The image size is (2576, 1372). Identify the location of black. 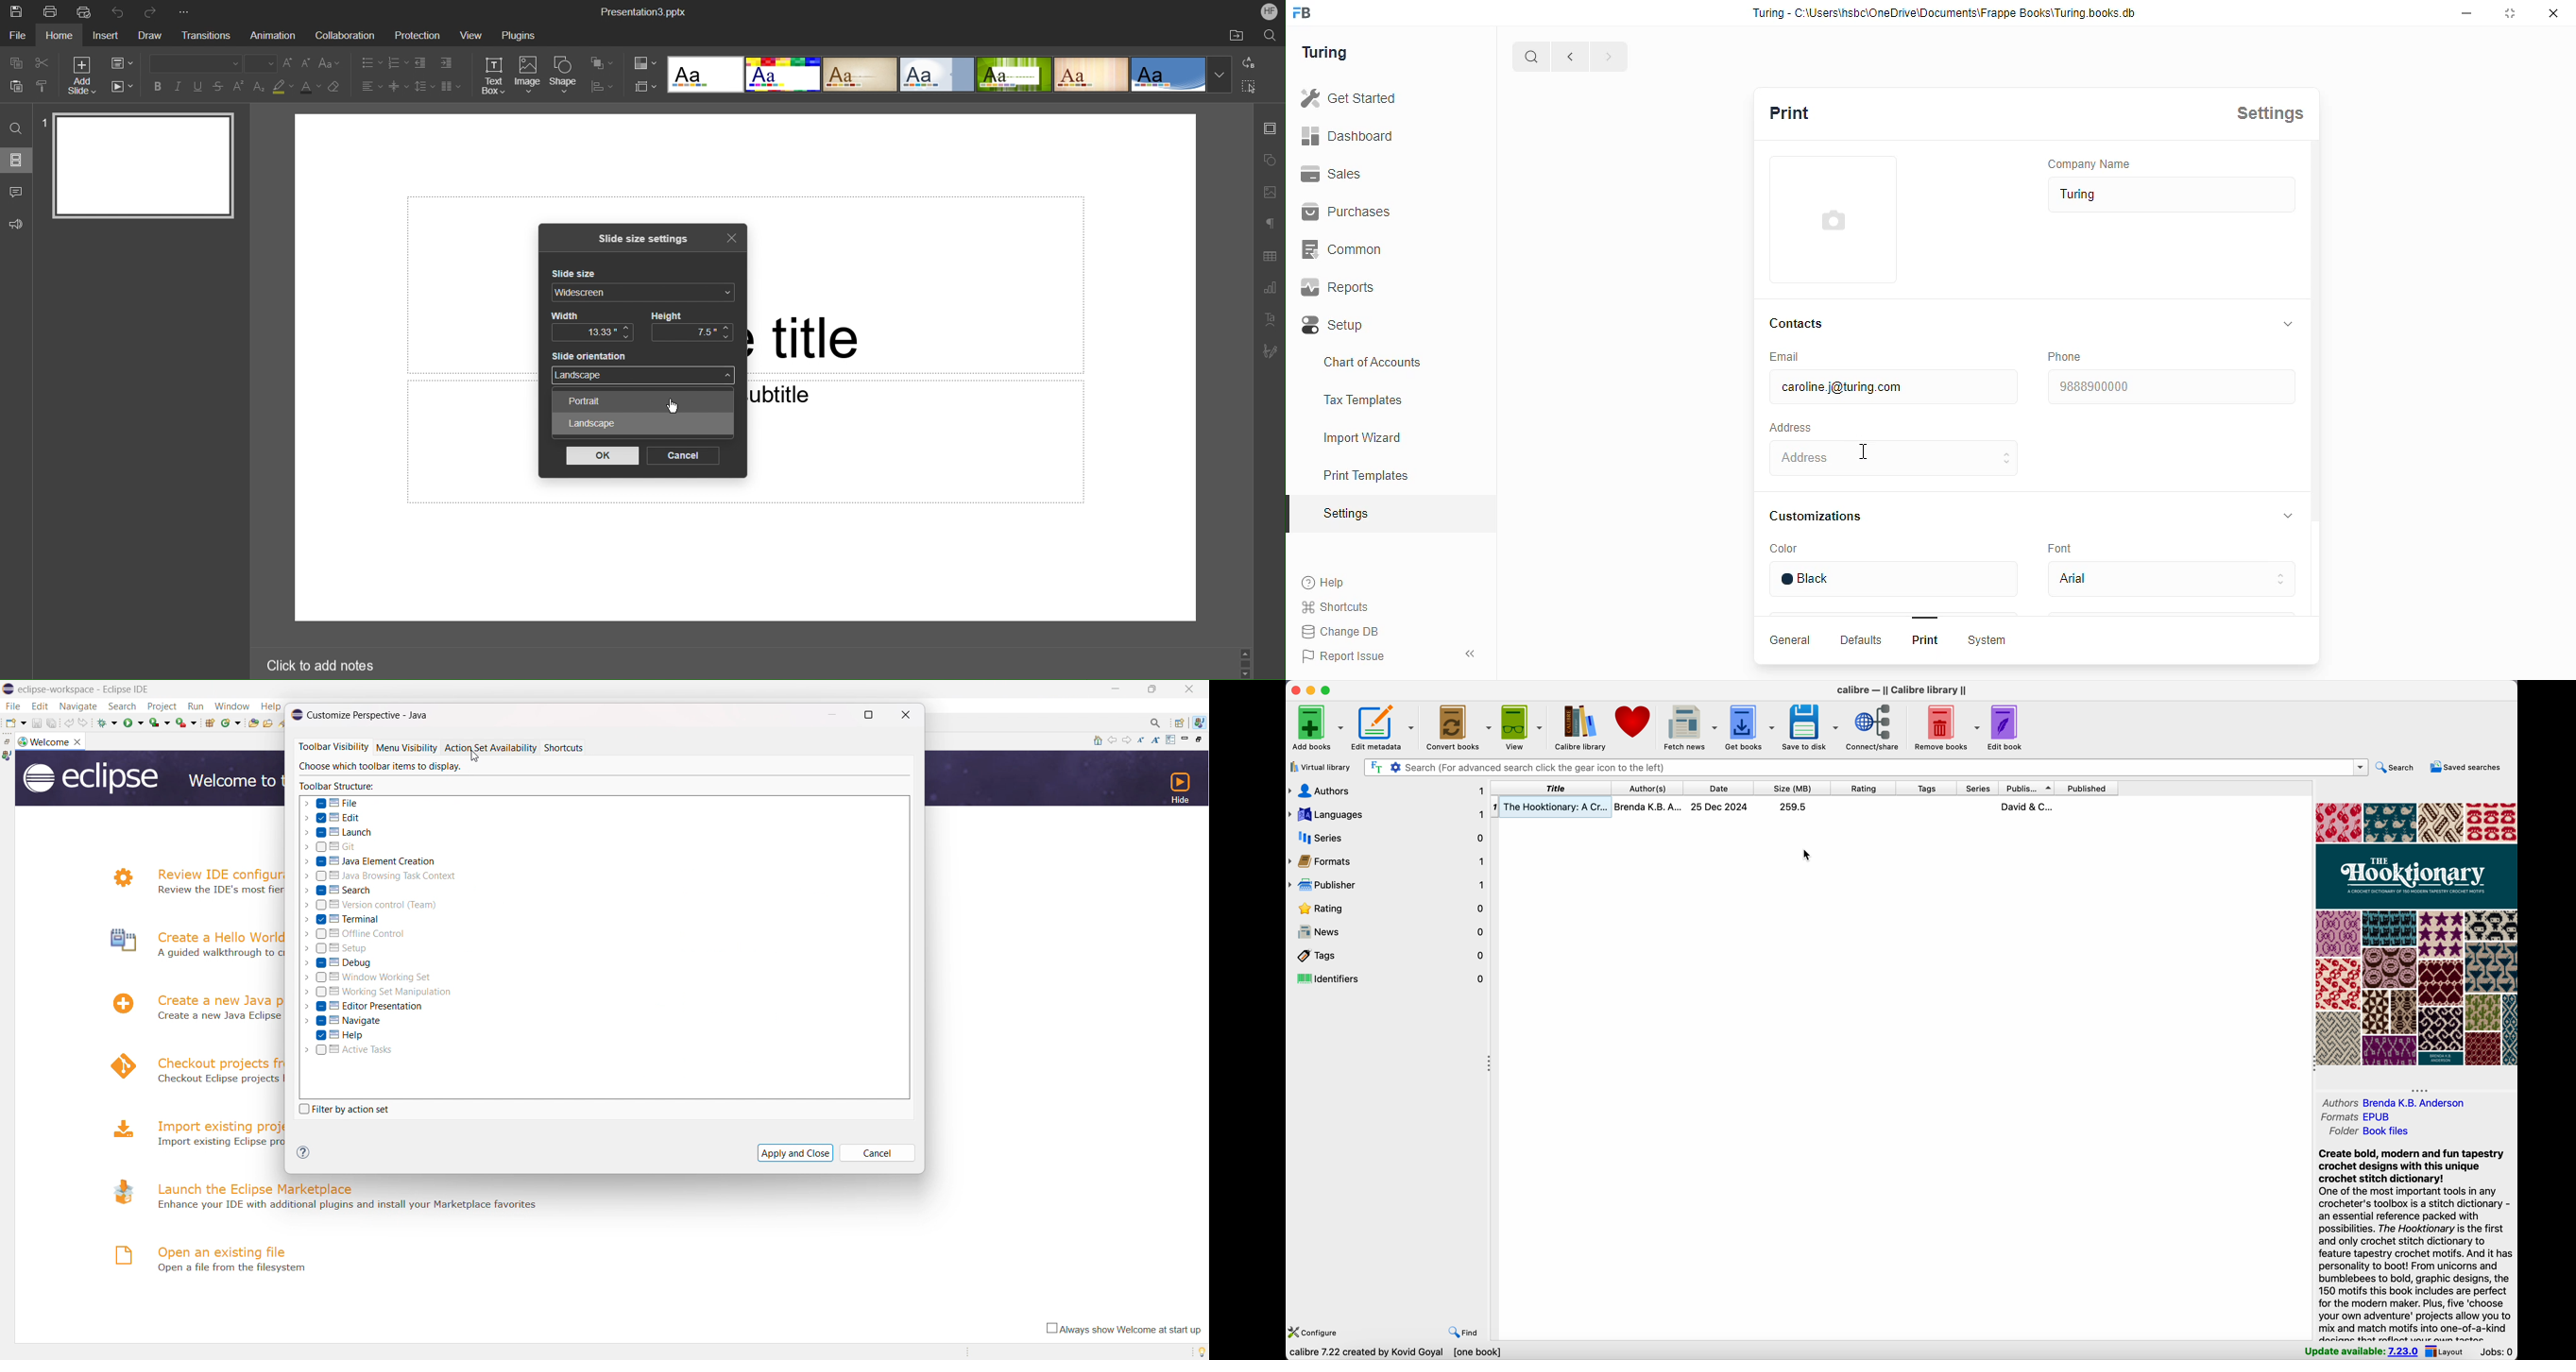
(1894, 580).